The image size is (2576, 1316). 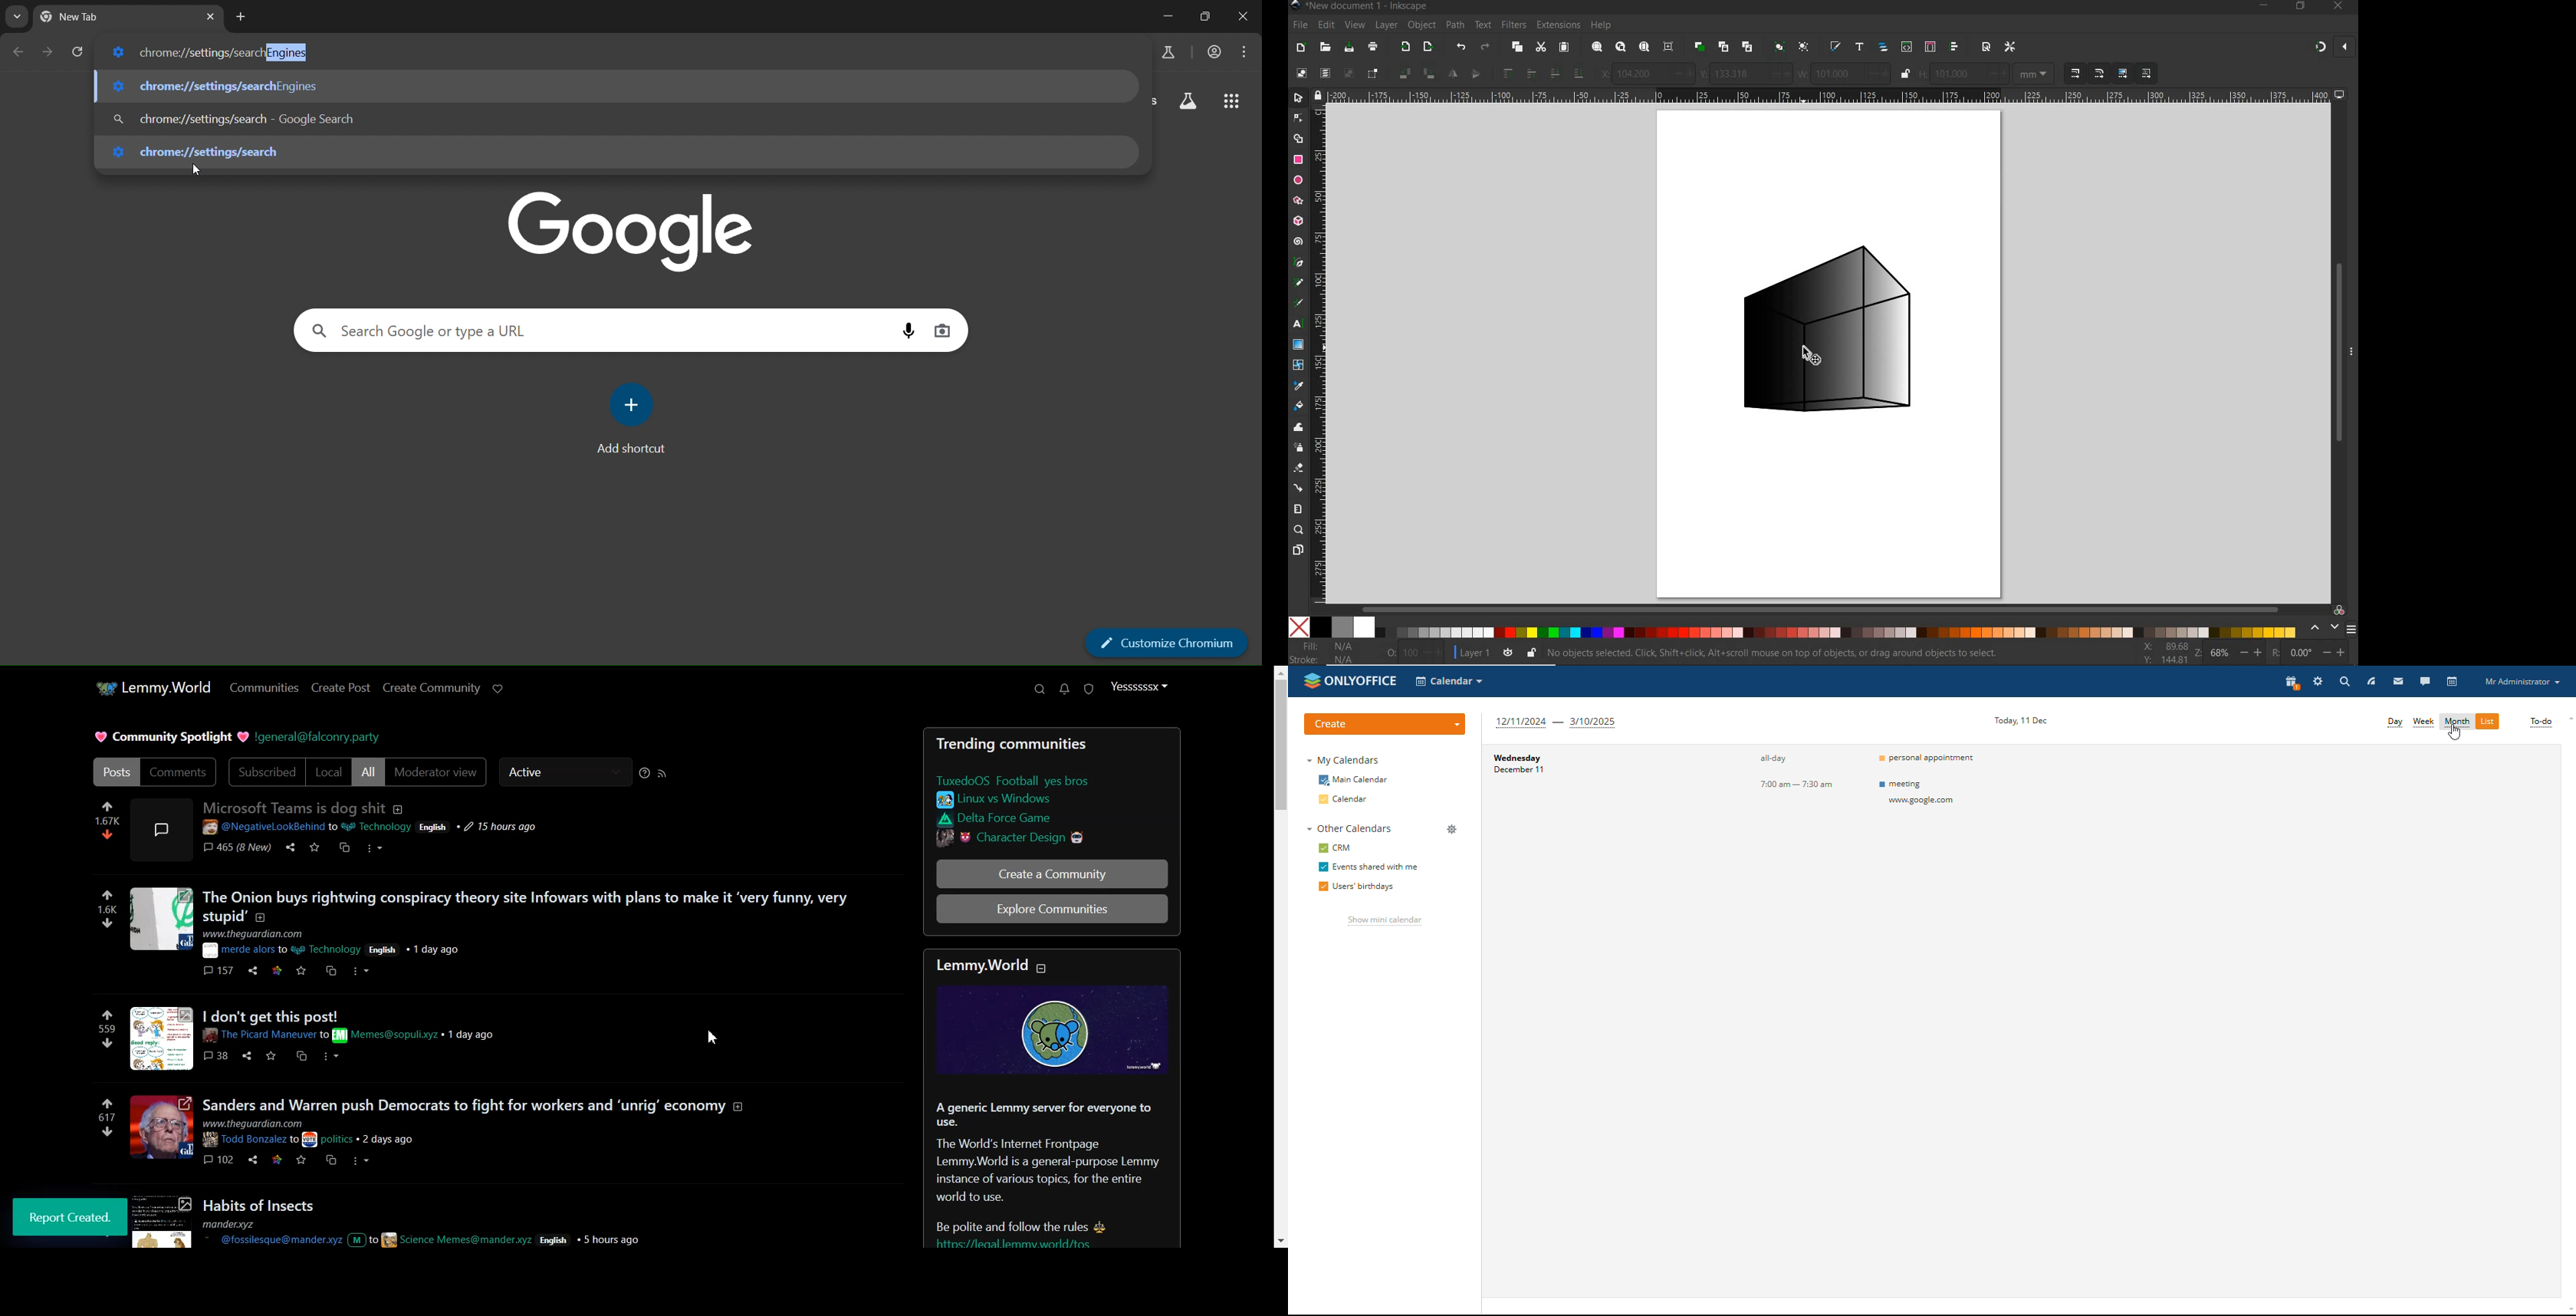 What do you see at coordinates (1345, 760) in the screenshot?
I see `my calendar` at bounding box center [1345, 760].